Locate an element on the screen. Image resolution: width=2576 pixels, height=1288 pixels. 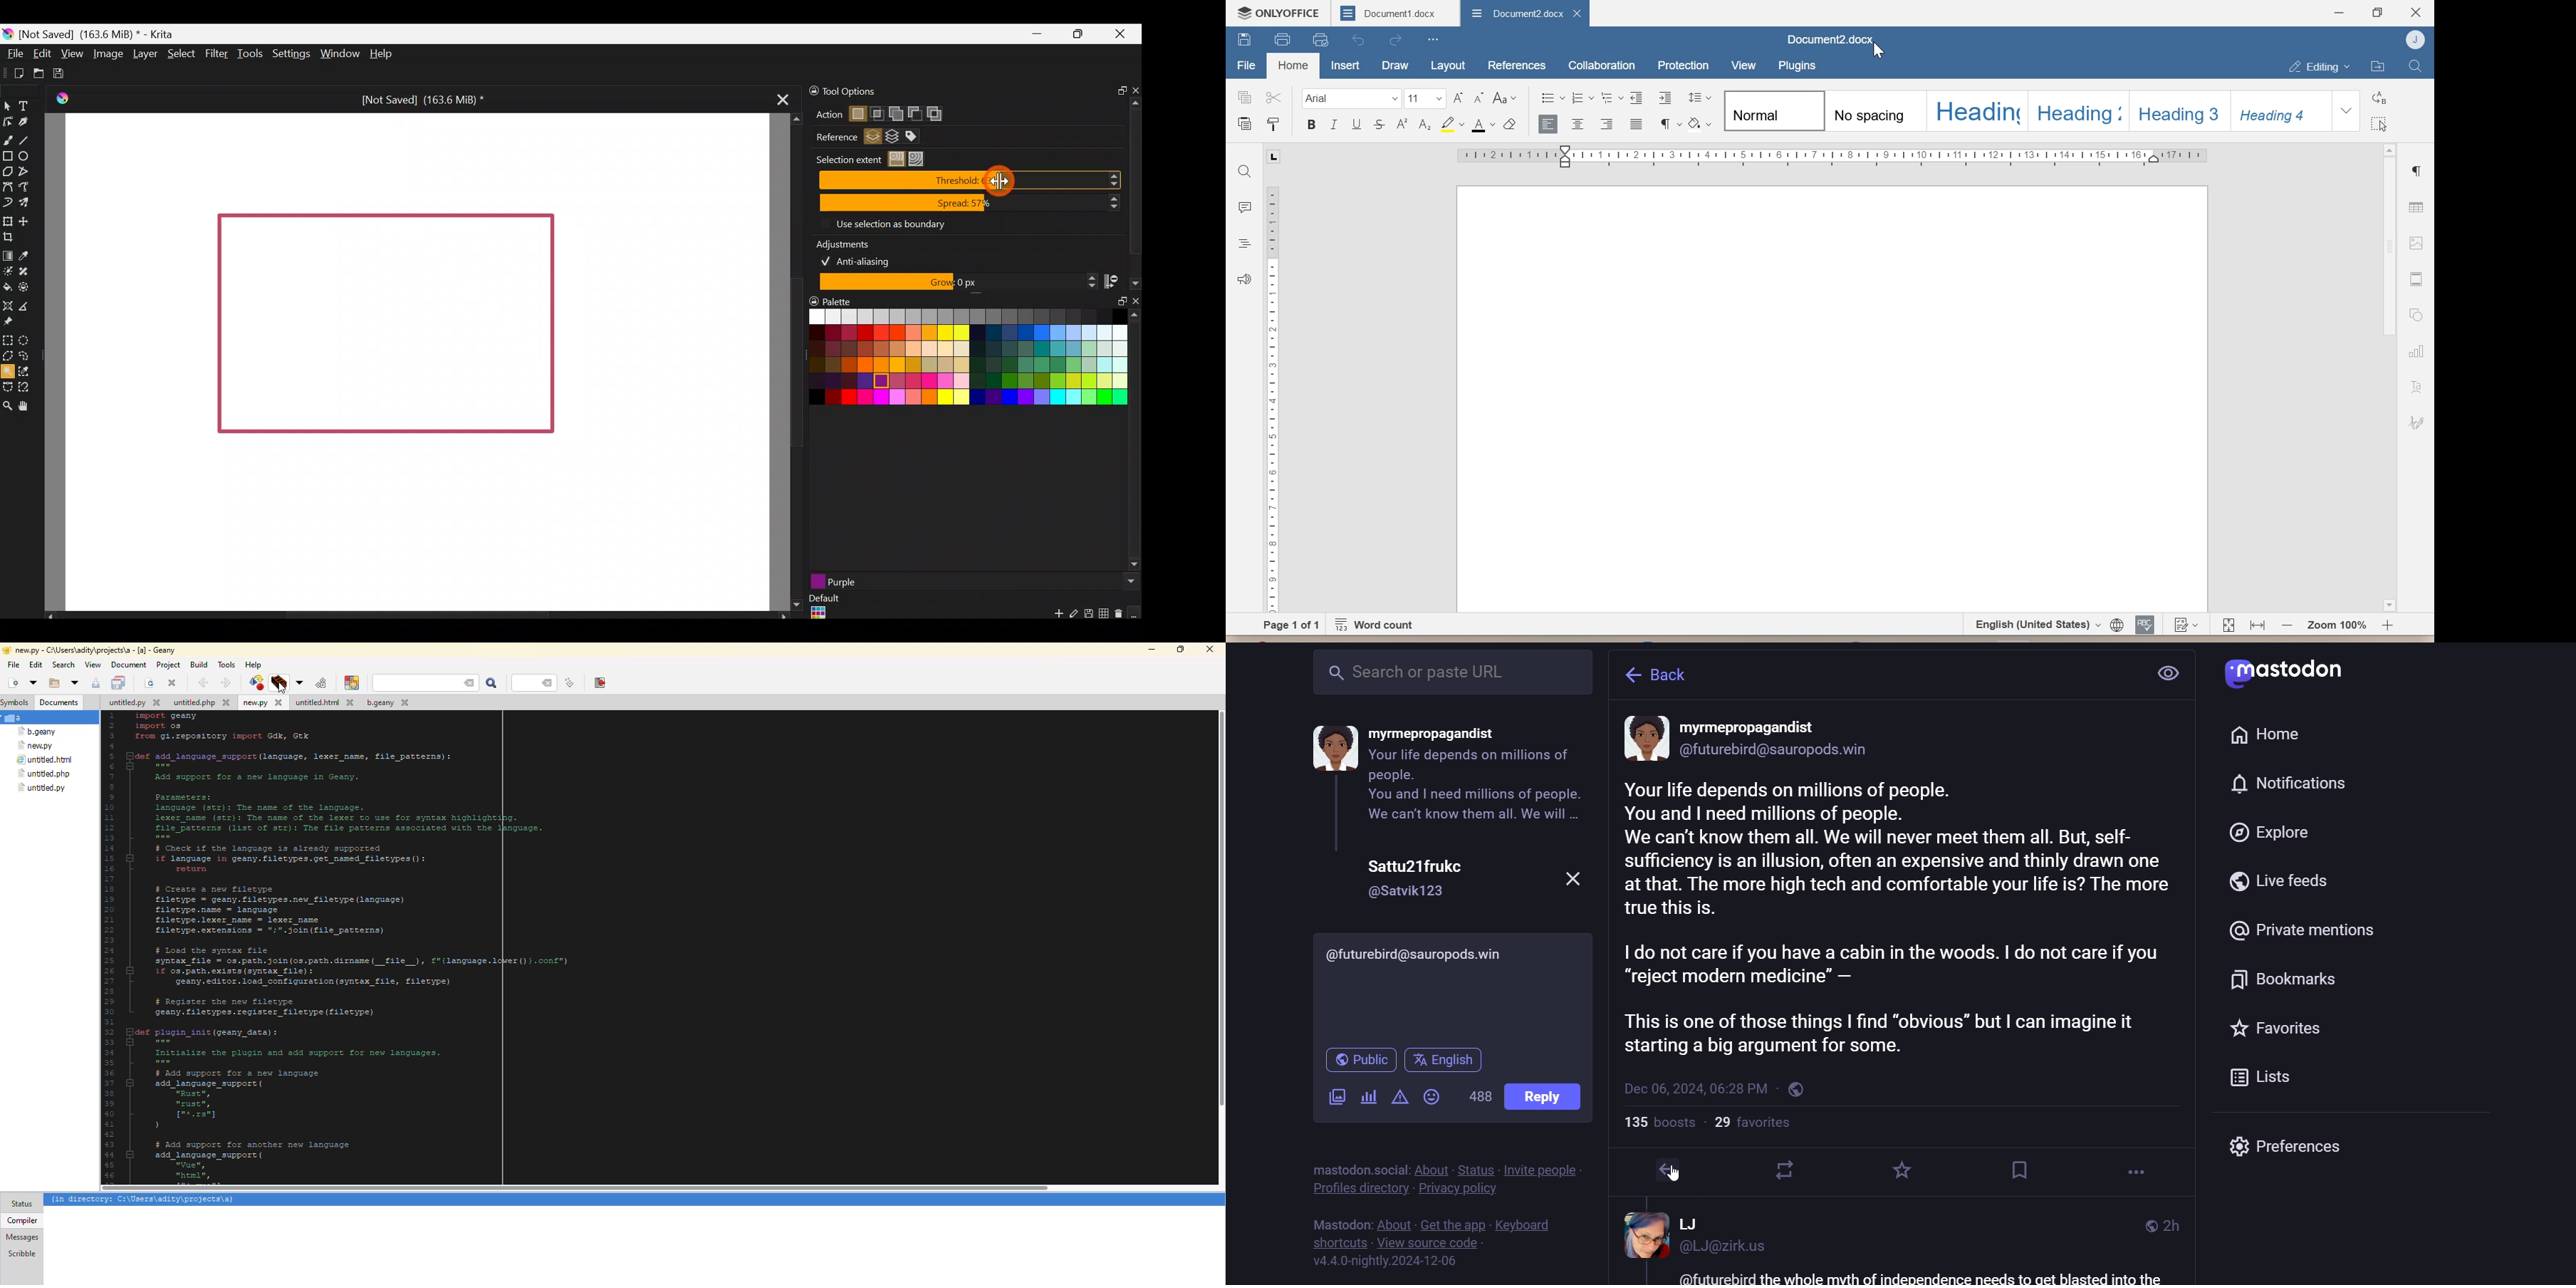
Scale is located at coordinates (1271, 397).